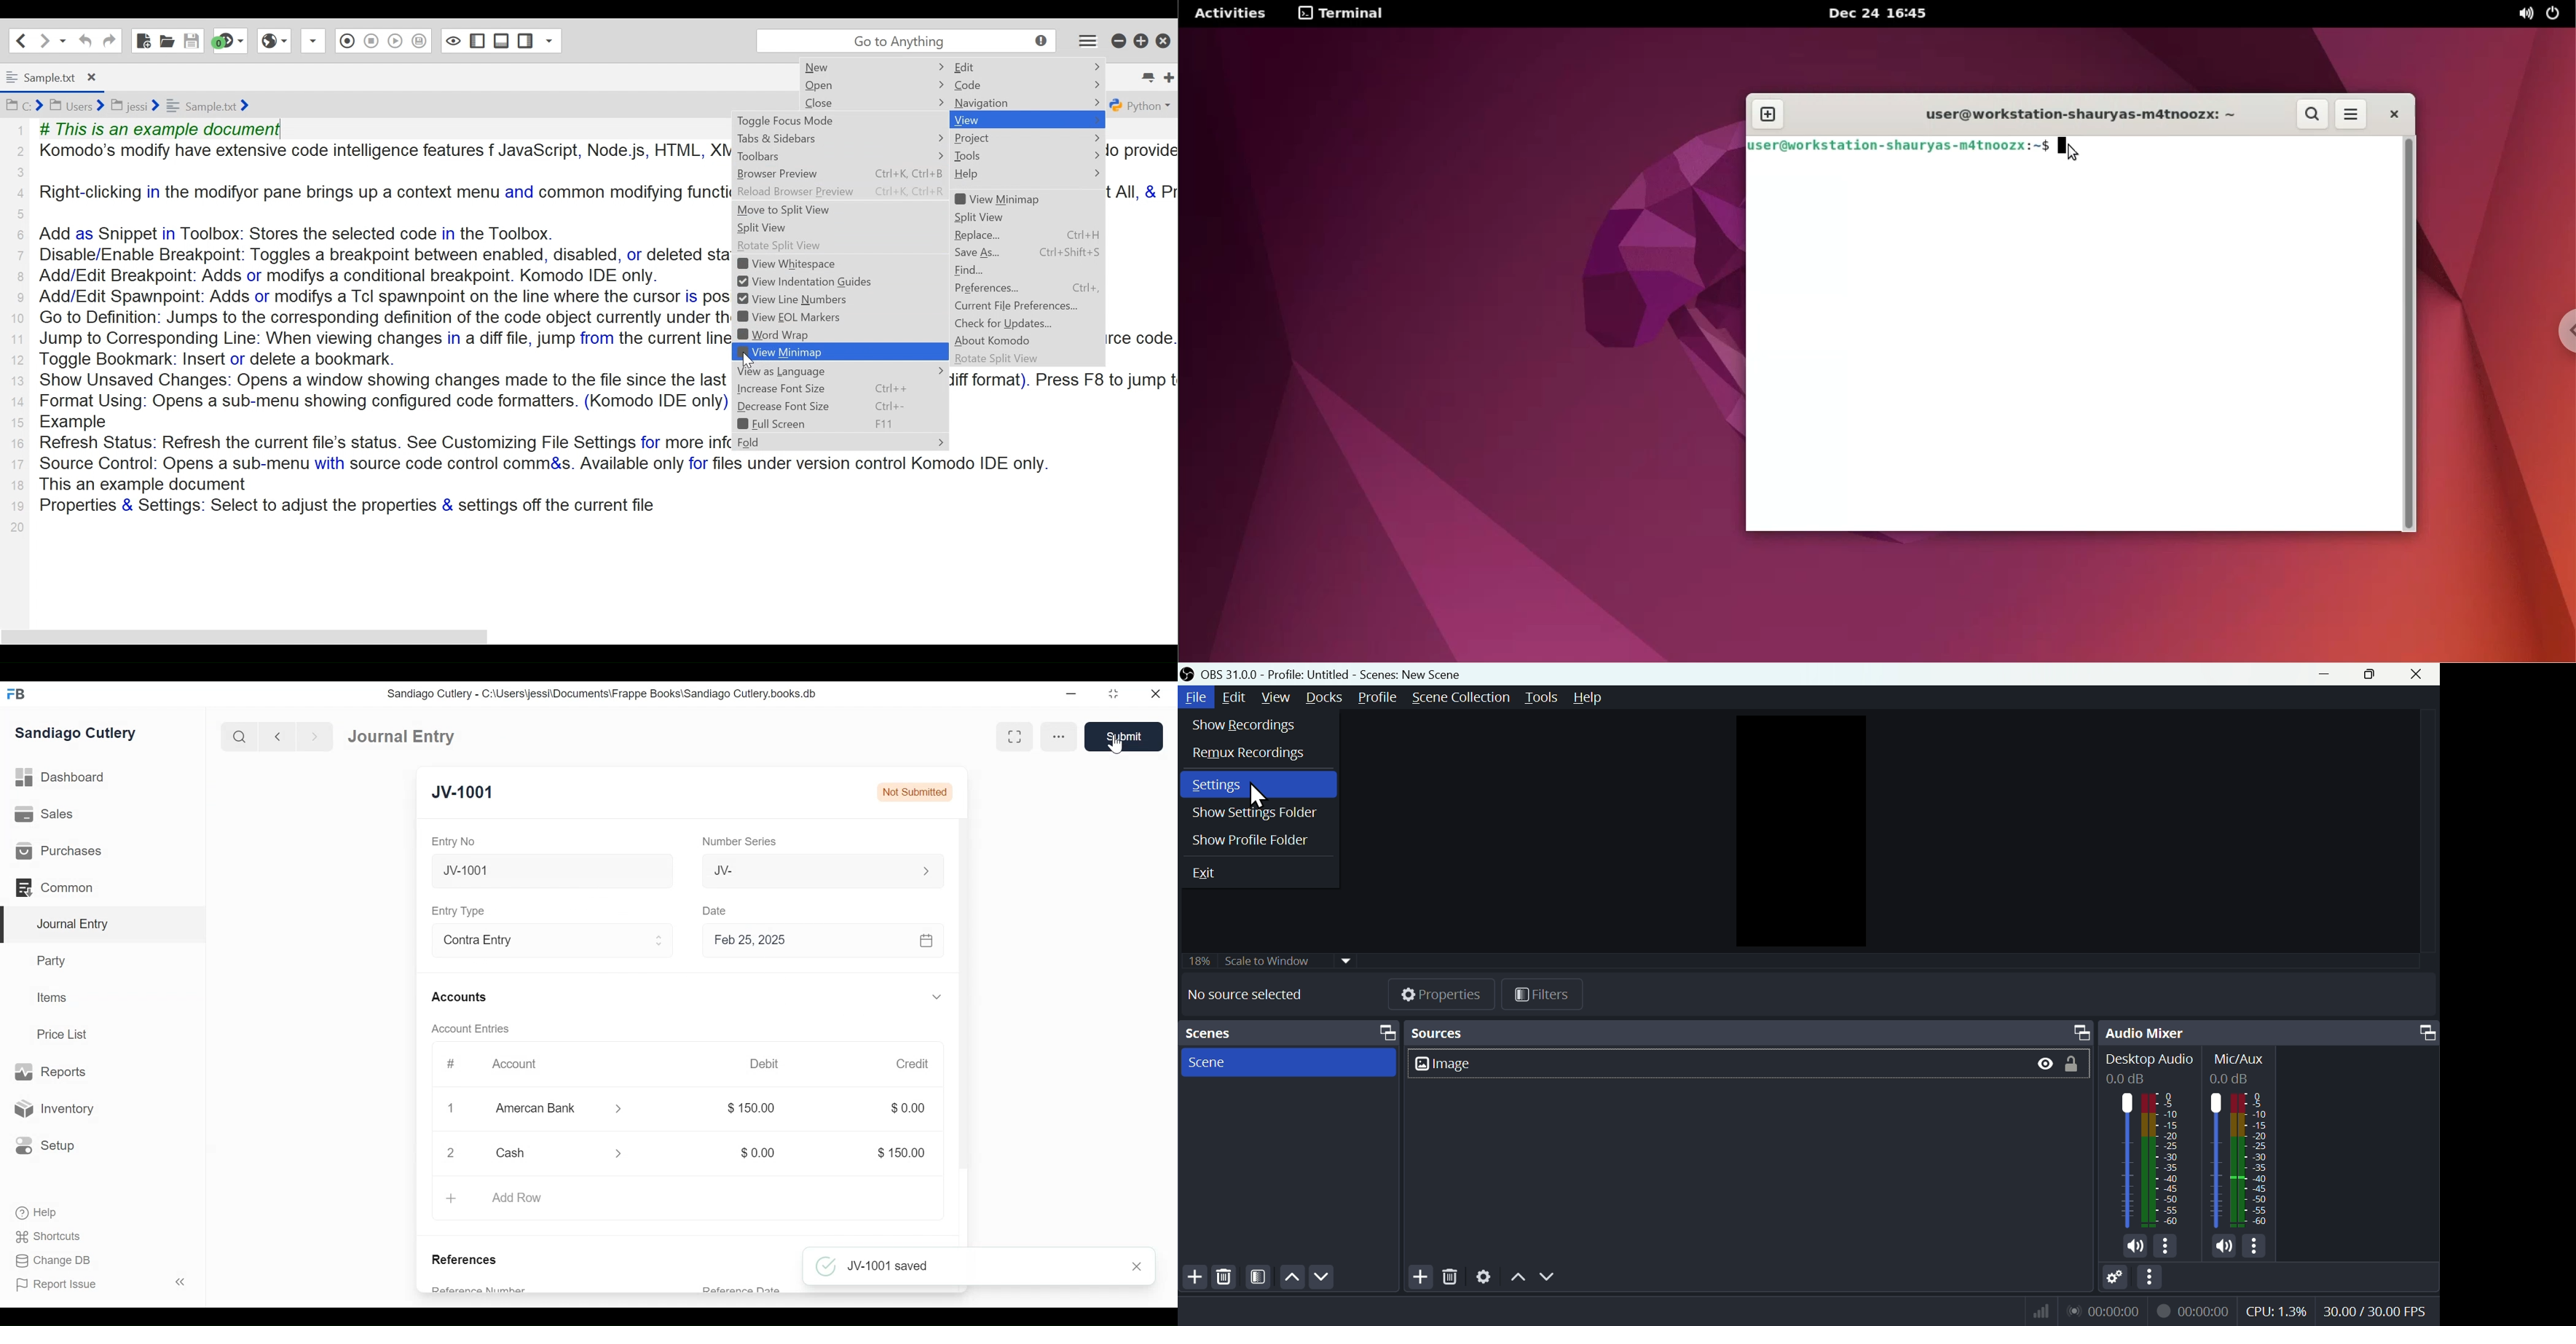  Describe the element at coordinates (315, 737) in the screenshot. I see `Navigate Forward` at that location.